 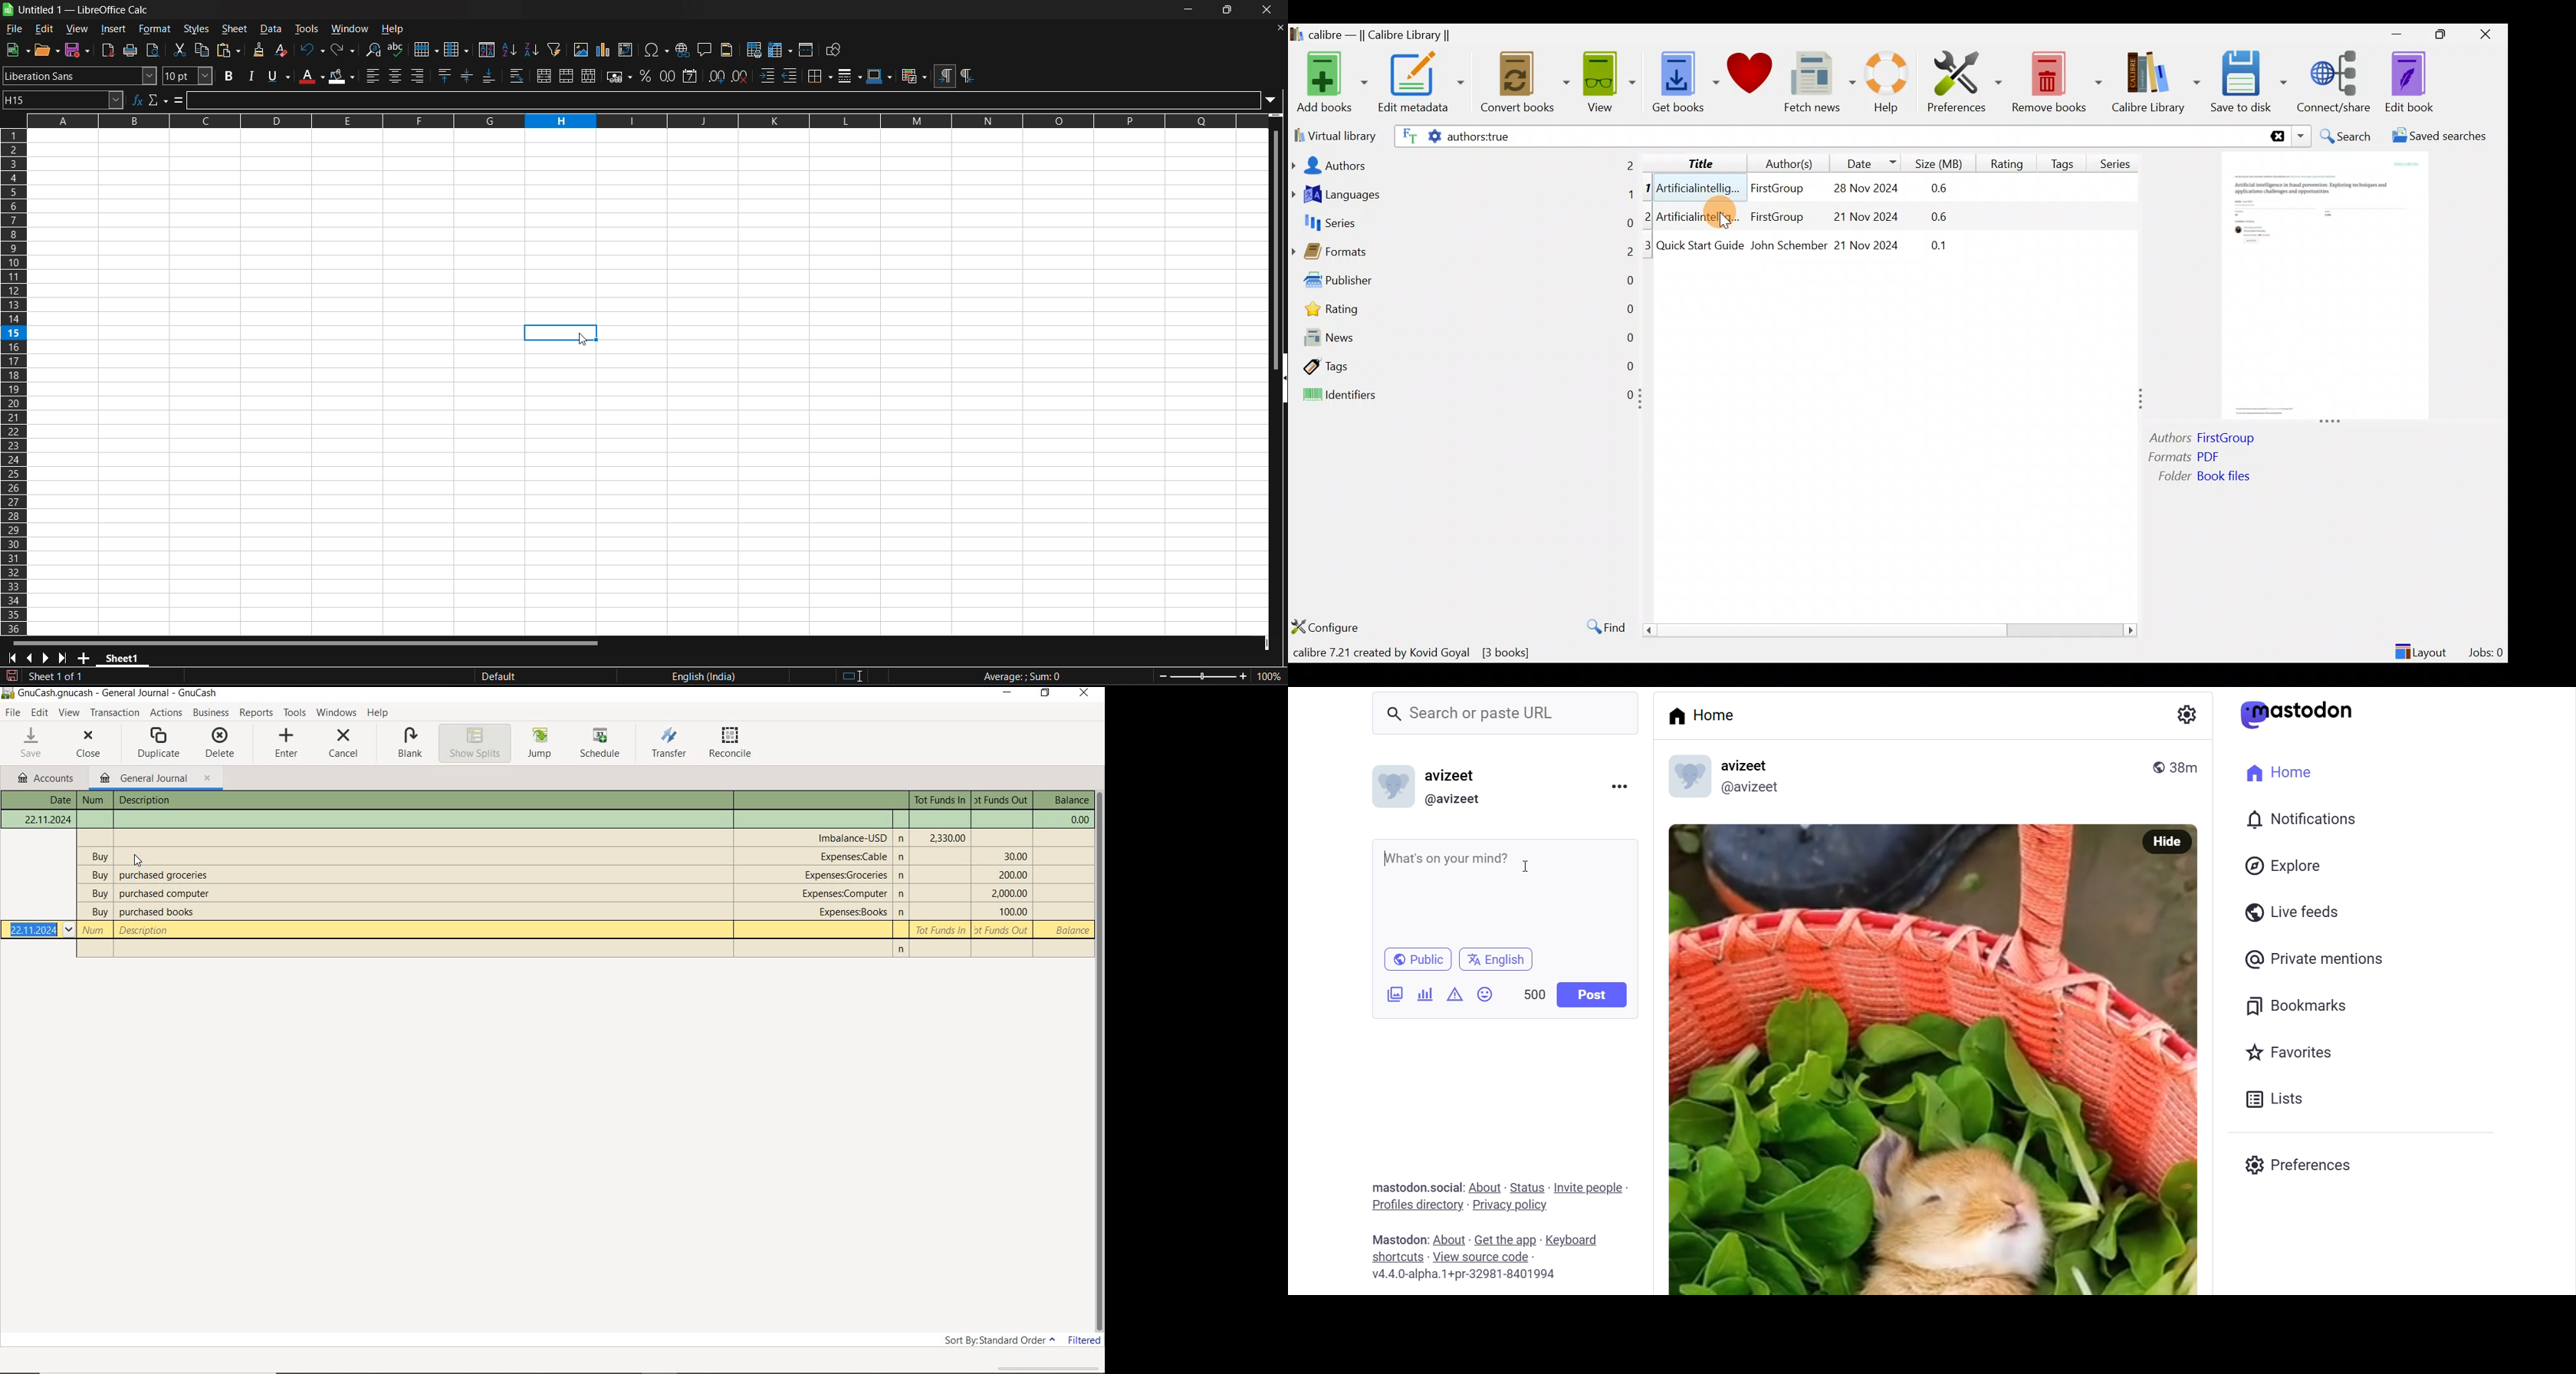 What do you see at coordinates (1750, 78) in the screenshot?
I see `Donate` at bounding box center [1750, 78].